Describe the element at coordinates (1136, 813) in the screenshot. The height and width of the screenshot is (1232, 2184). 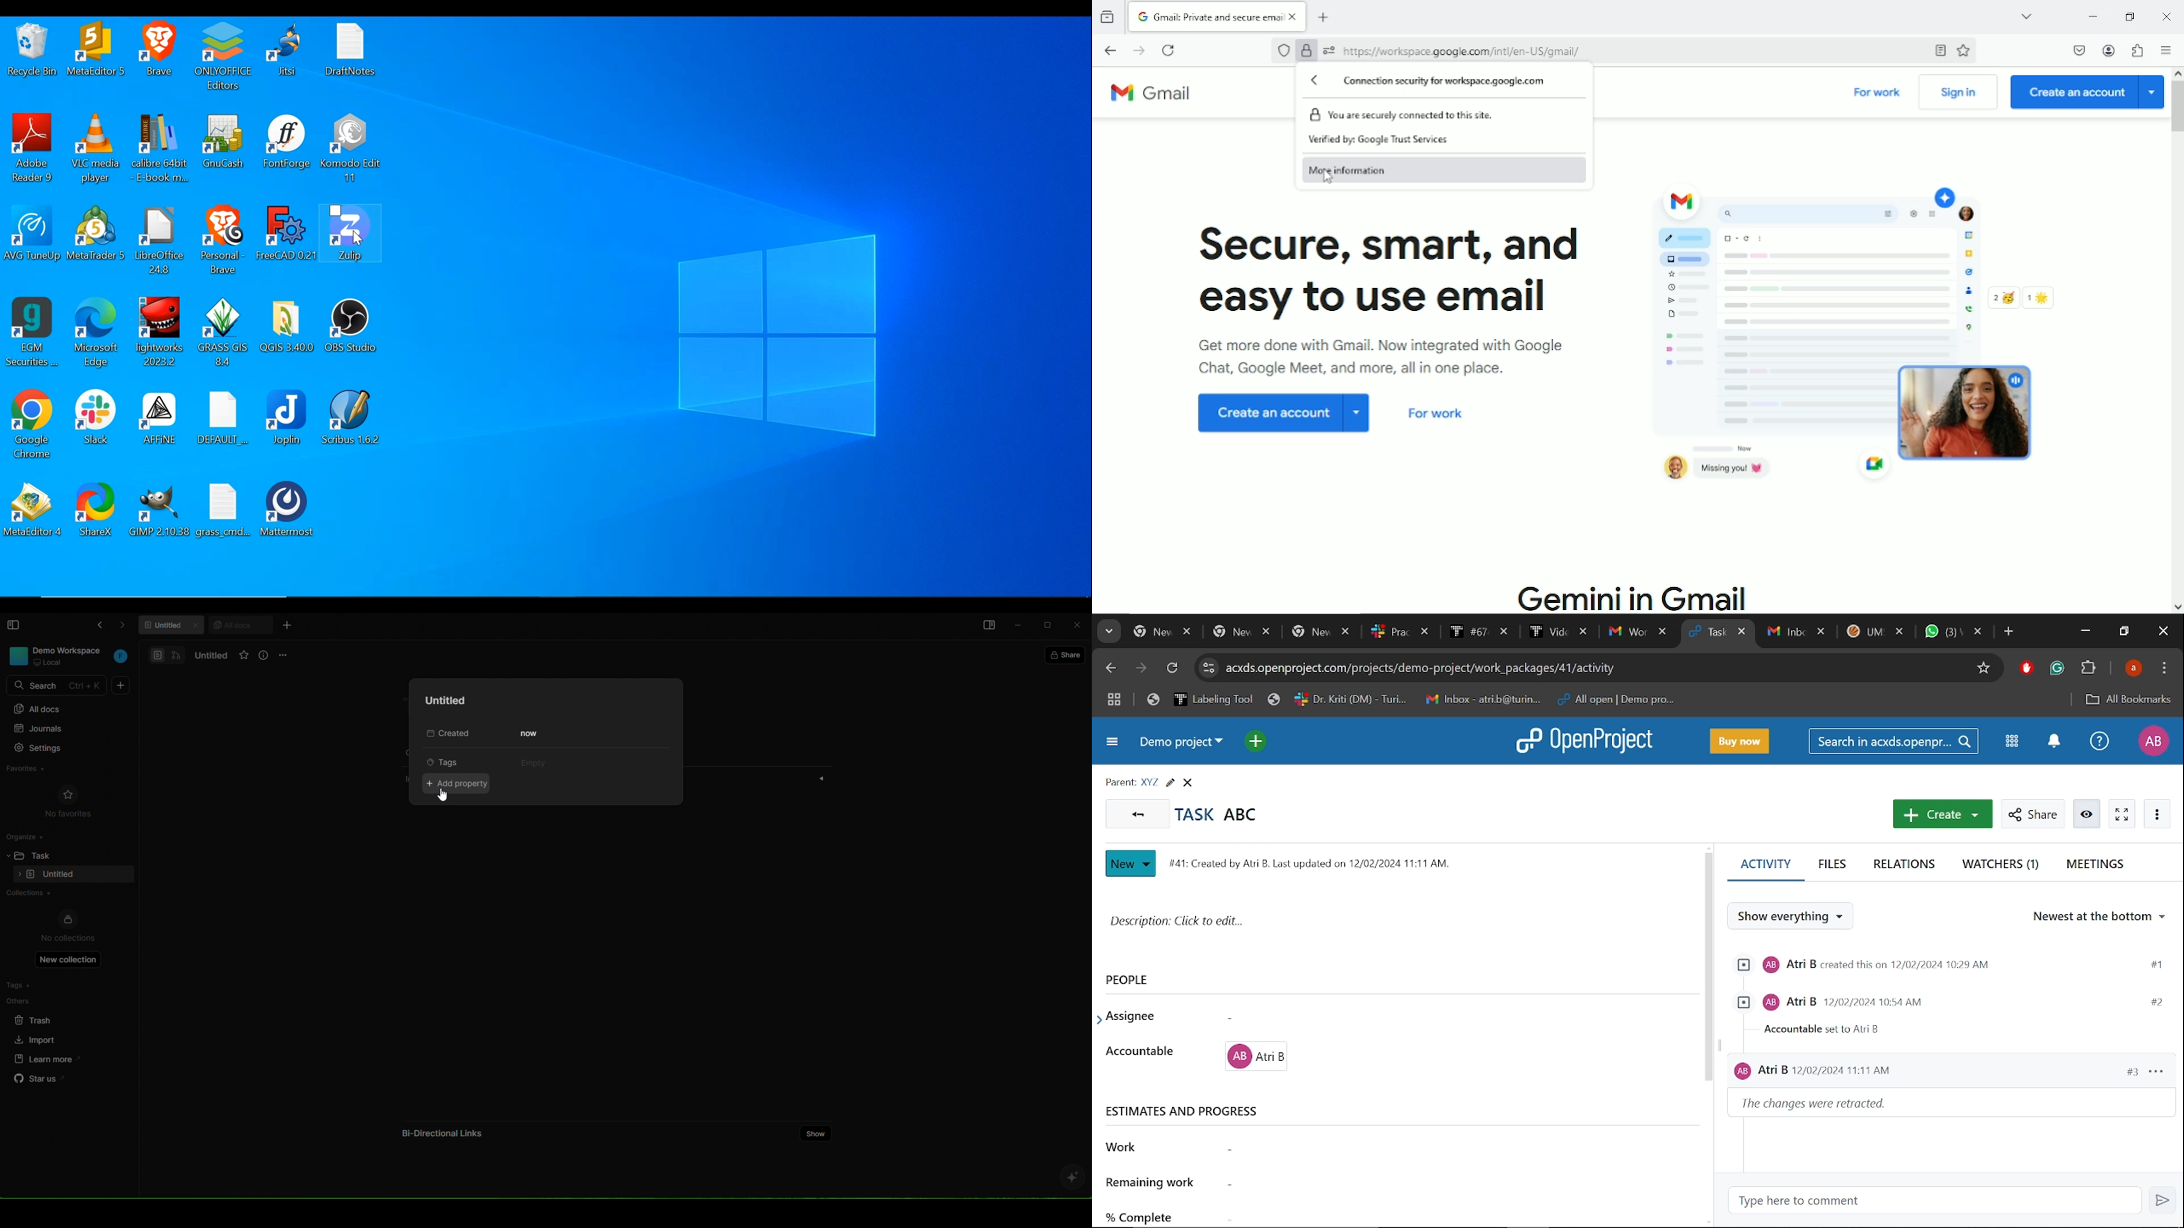
I see `Go to previous page` at that location.